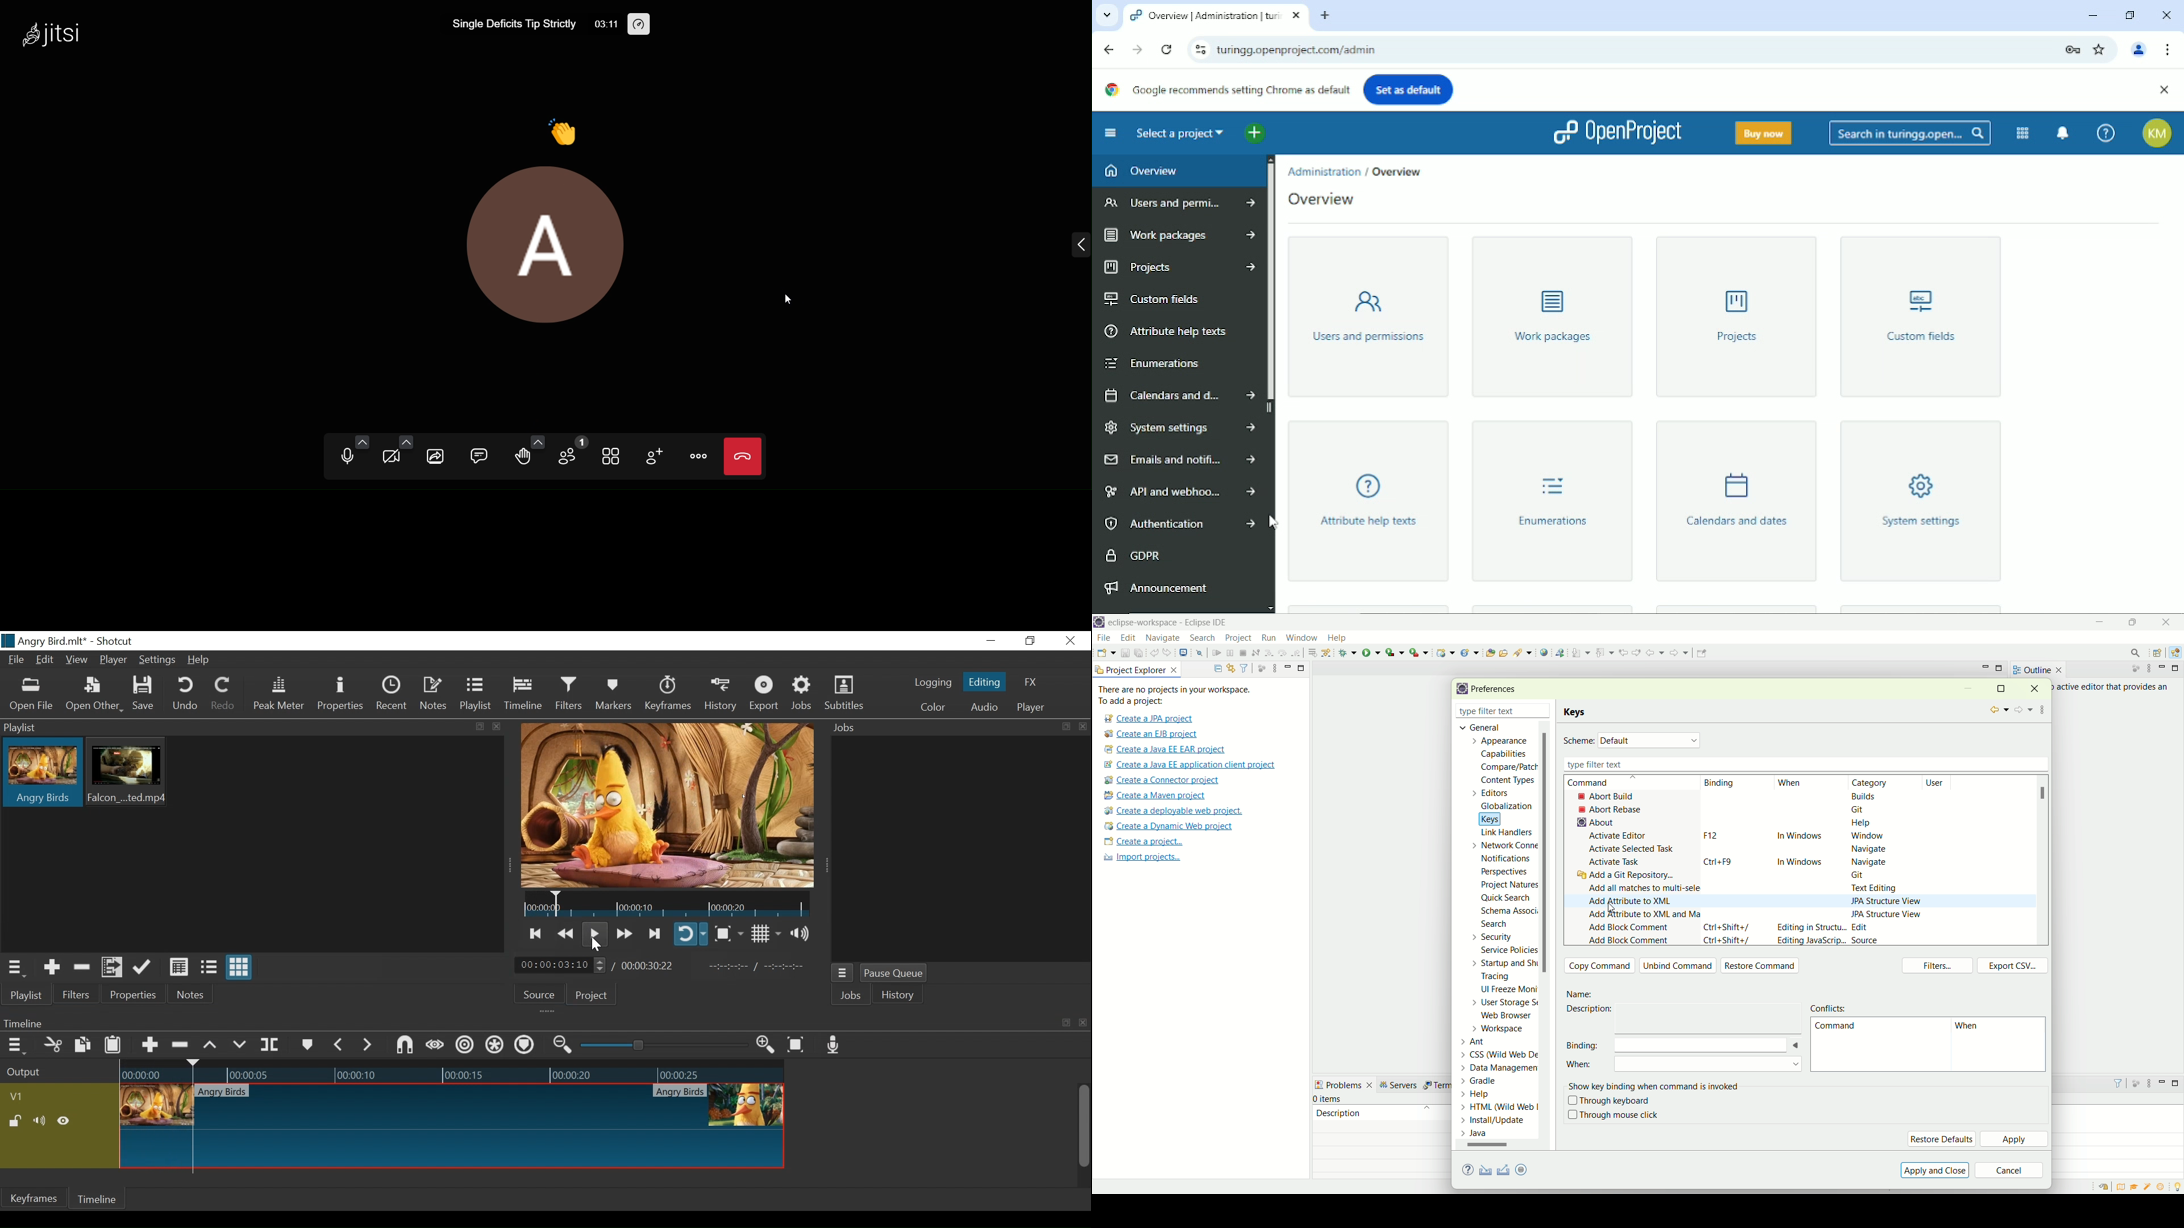  What do you see at coordinates (452, 1119) in the screenshot?
I see `thumbnail` at bounding box center [452, 1119].